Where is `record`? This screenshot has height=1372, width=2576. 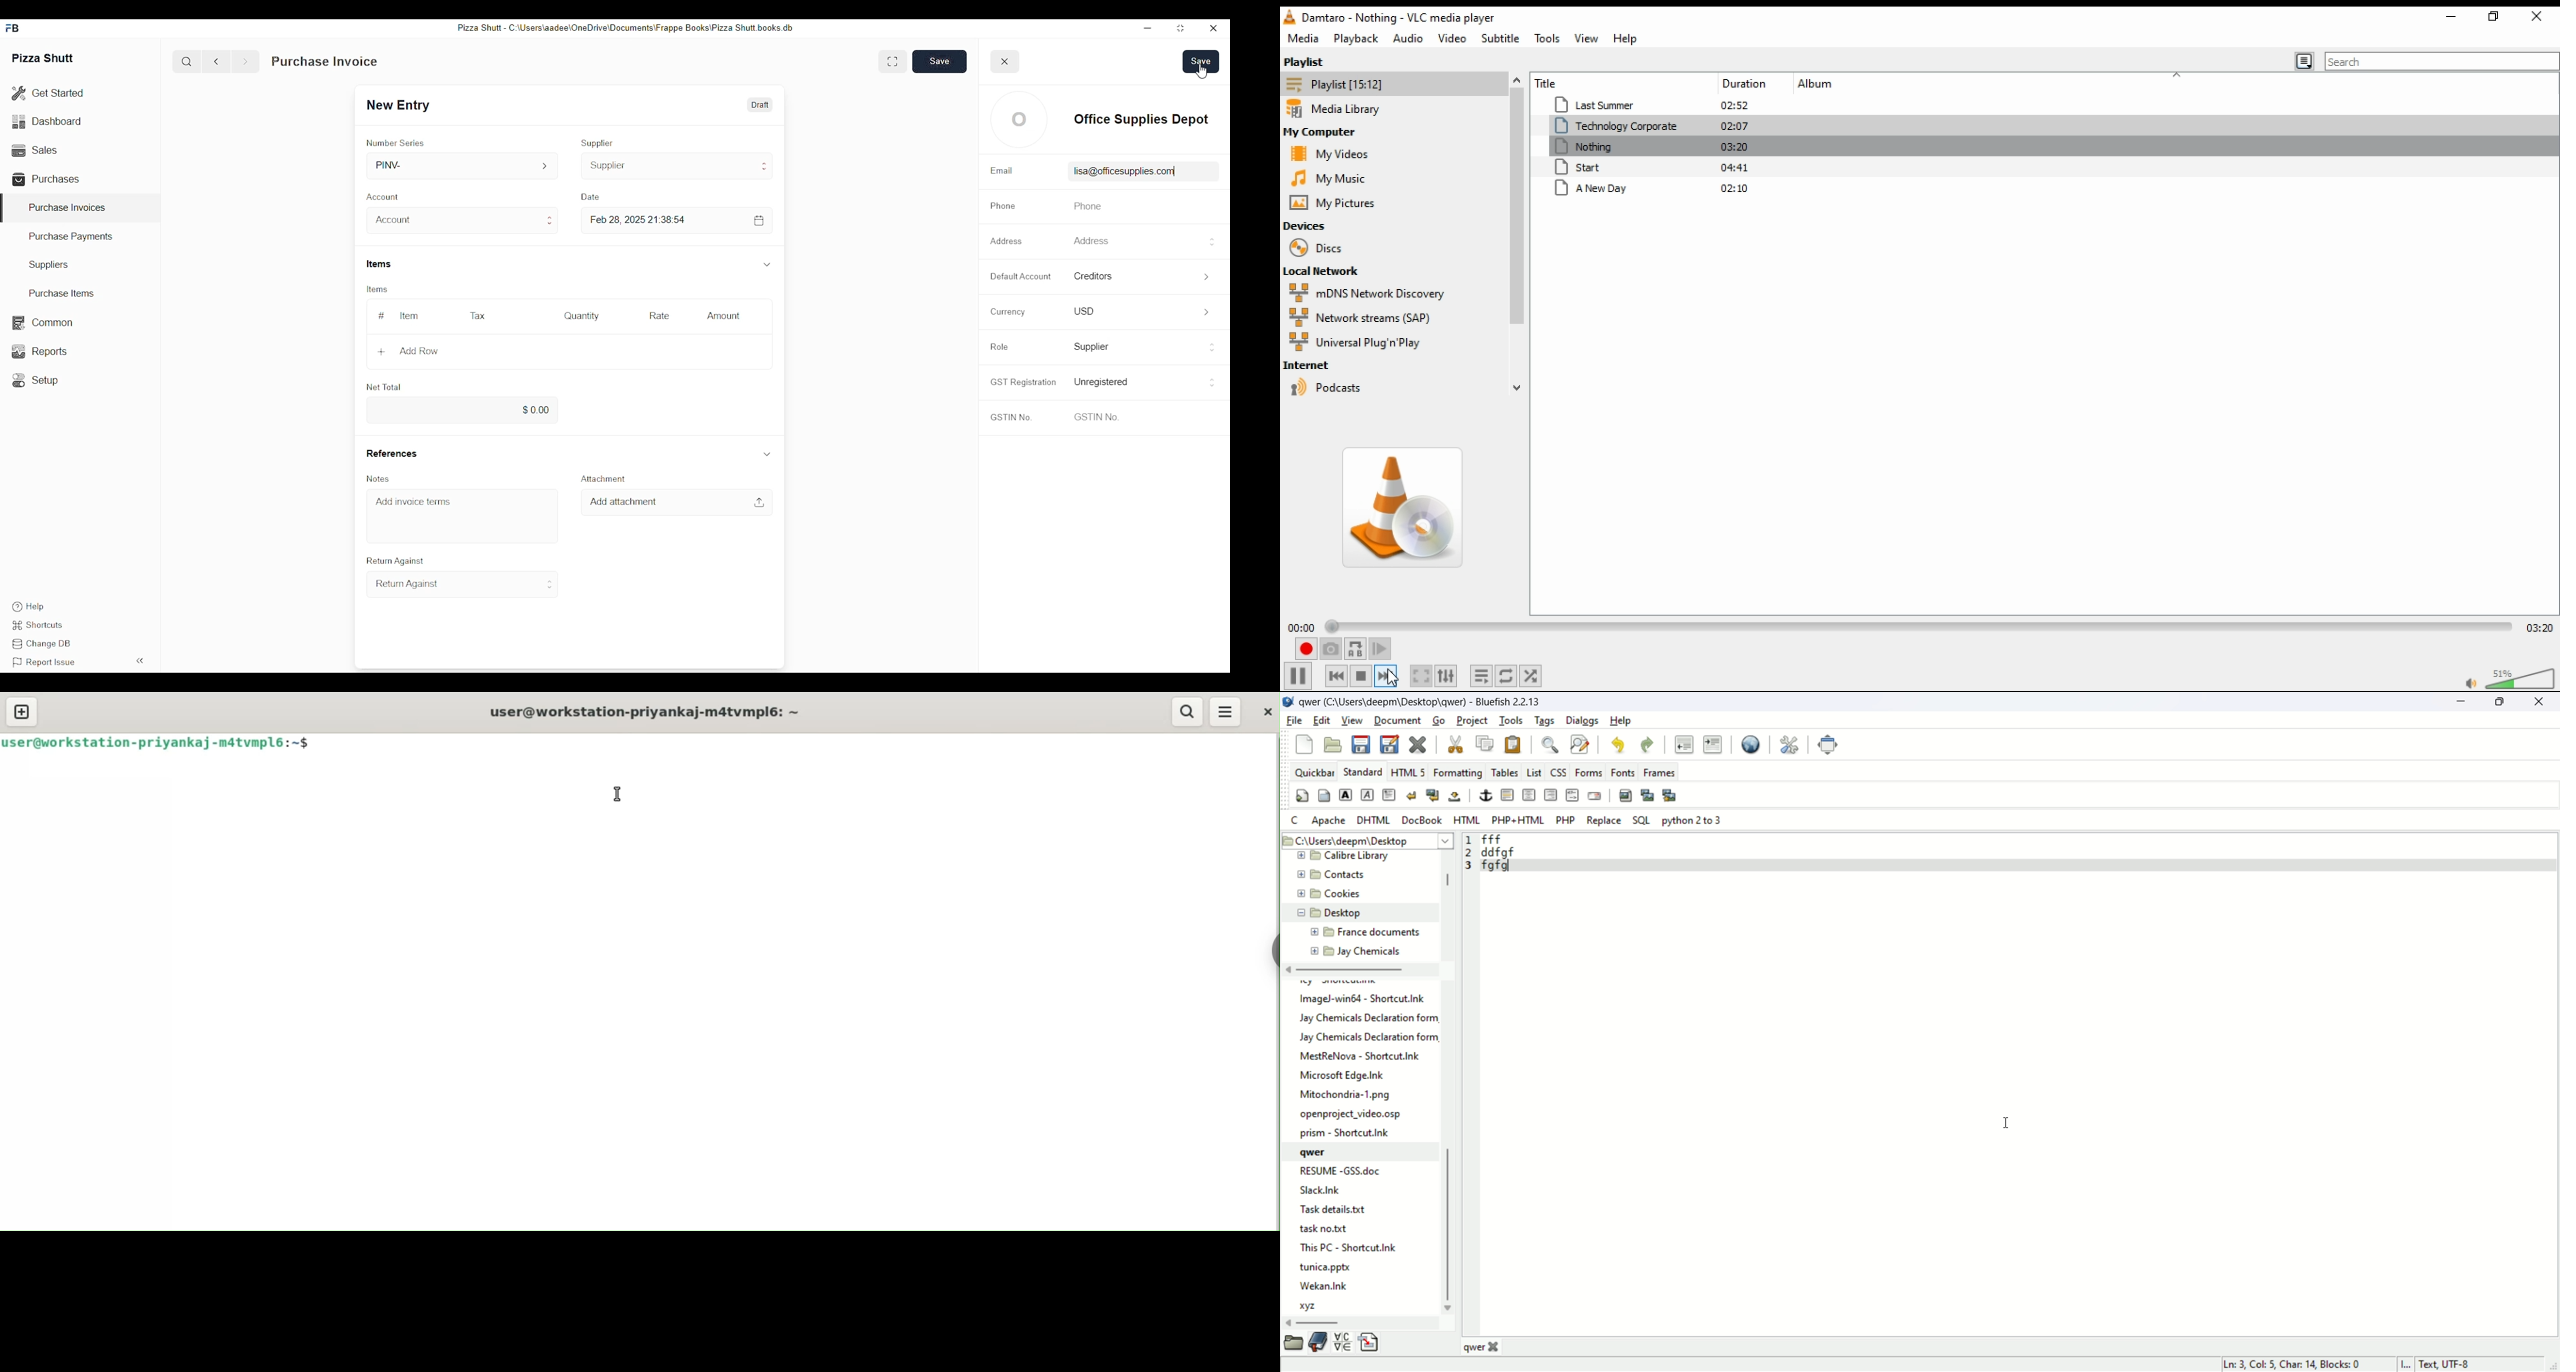
record is located at coordinates (1305, 648).